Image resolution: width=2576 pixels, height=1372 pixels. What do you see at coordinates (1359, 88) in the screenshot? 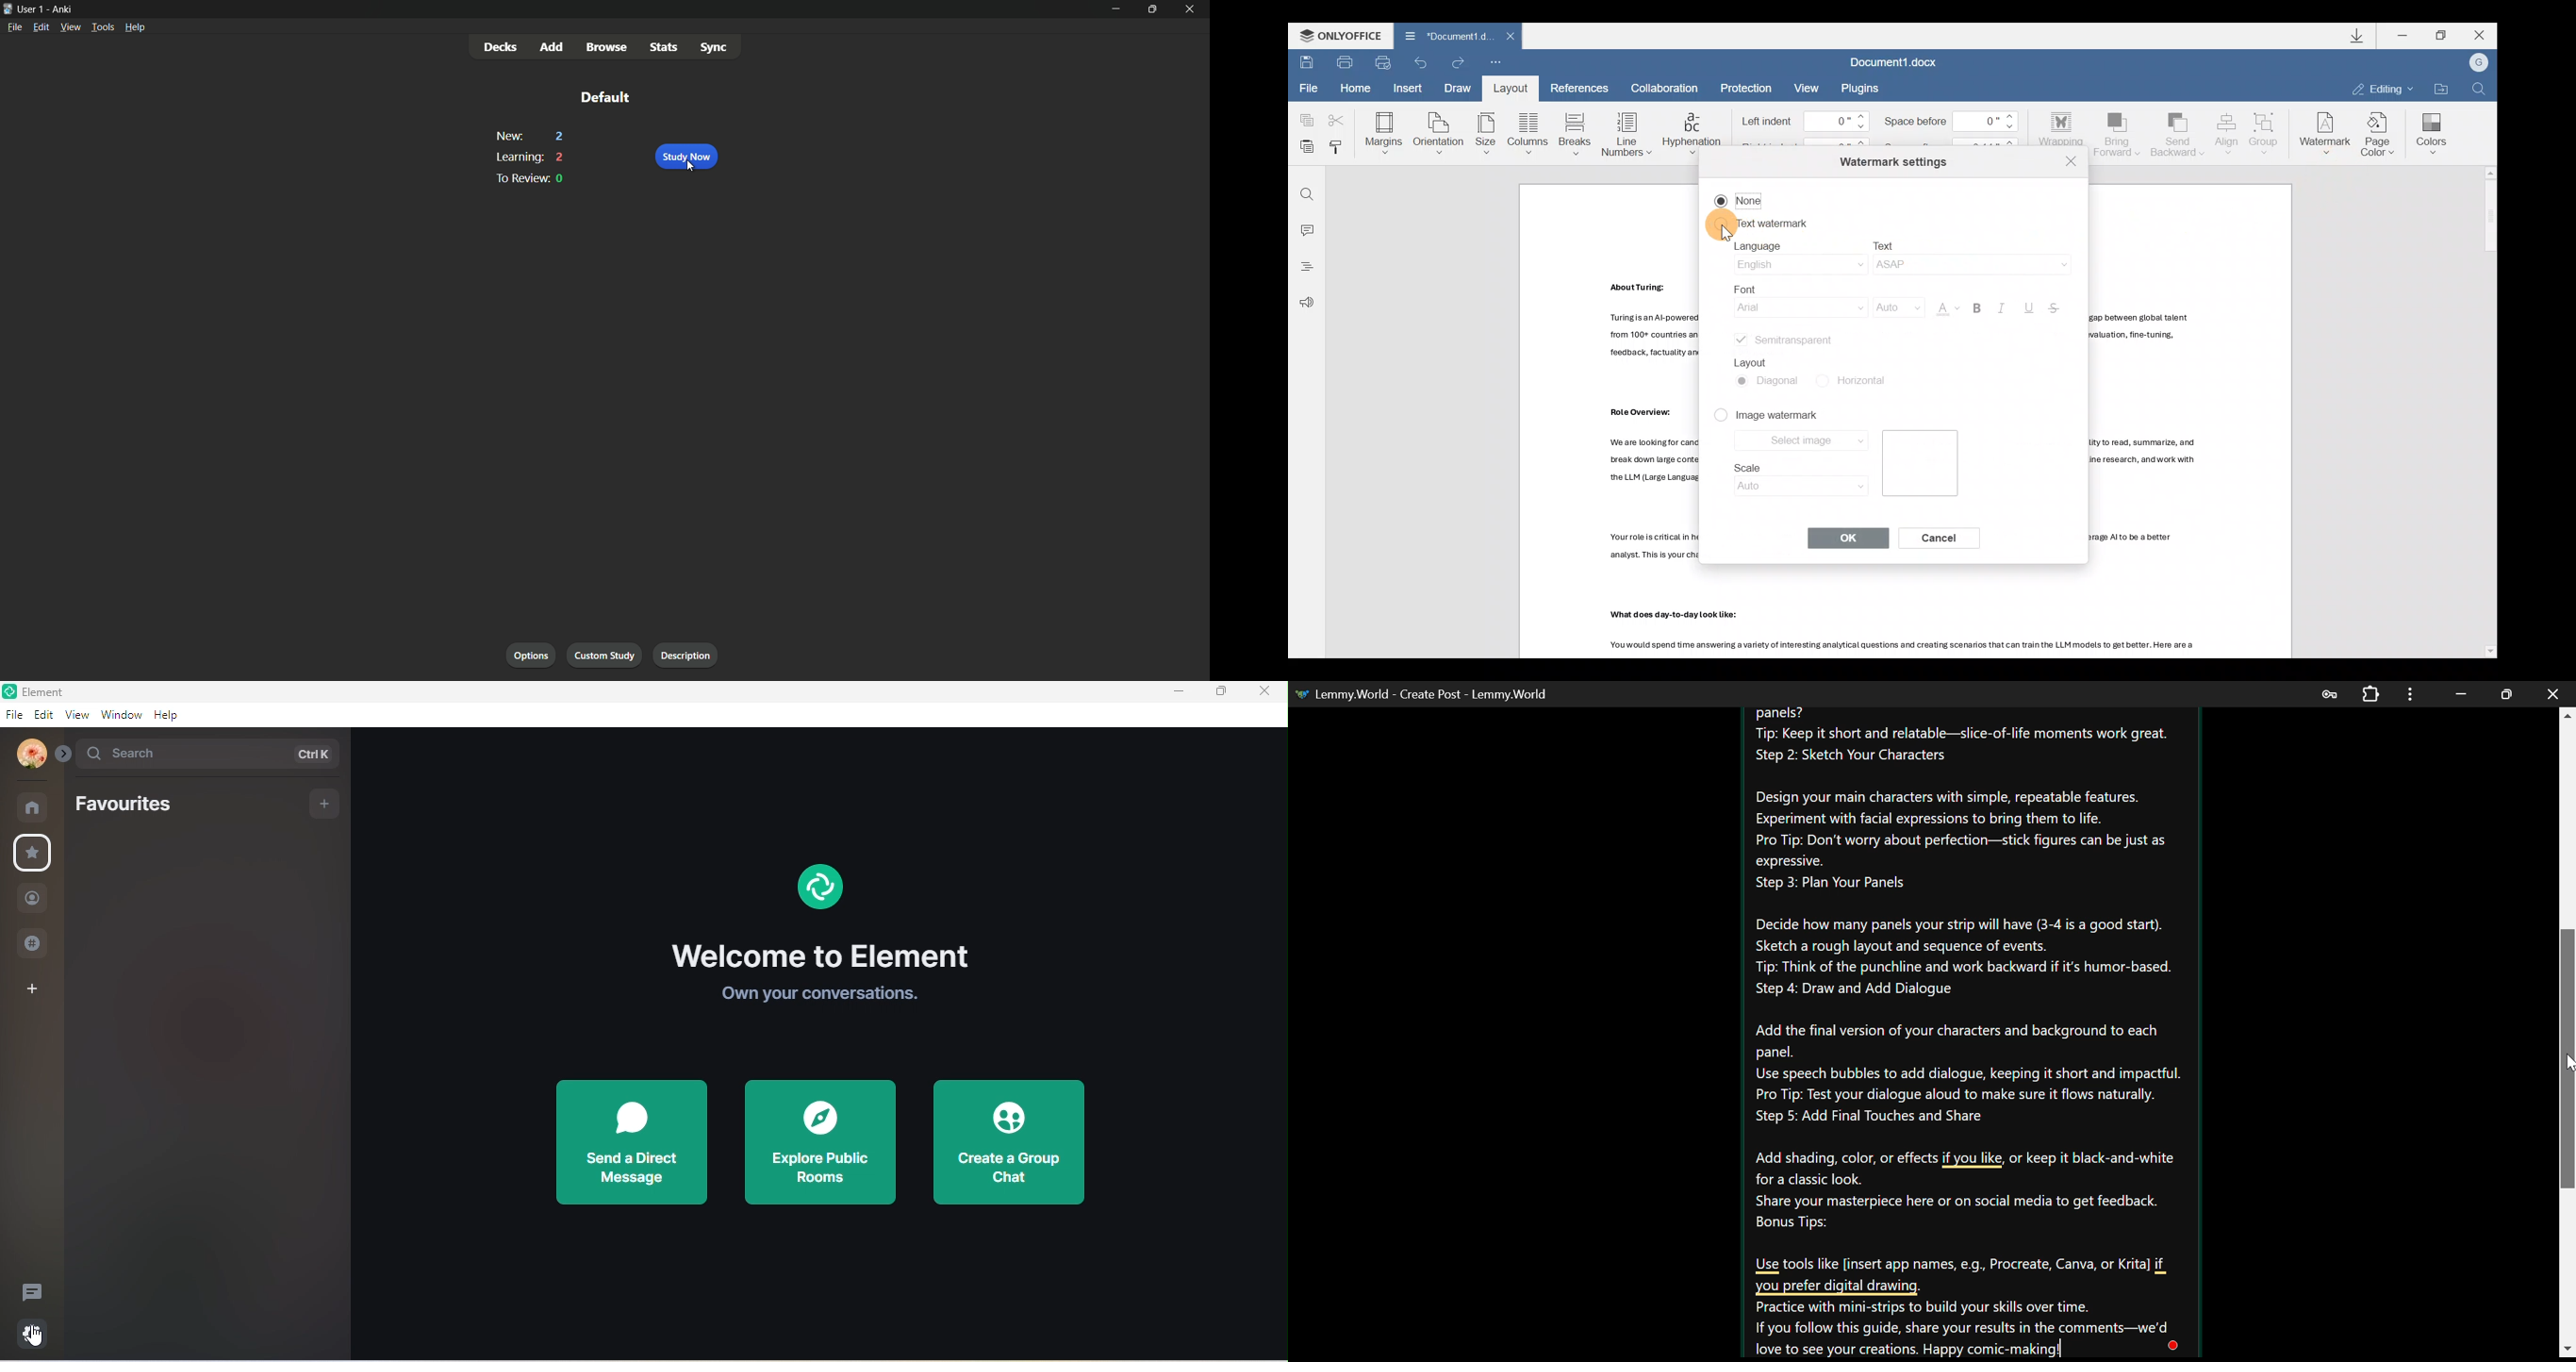
I see `Home` at bounding box center [1359, 88].